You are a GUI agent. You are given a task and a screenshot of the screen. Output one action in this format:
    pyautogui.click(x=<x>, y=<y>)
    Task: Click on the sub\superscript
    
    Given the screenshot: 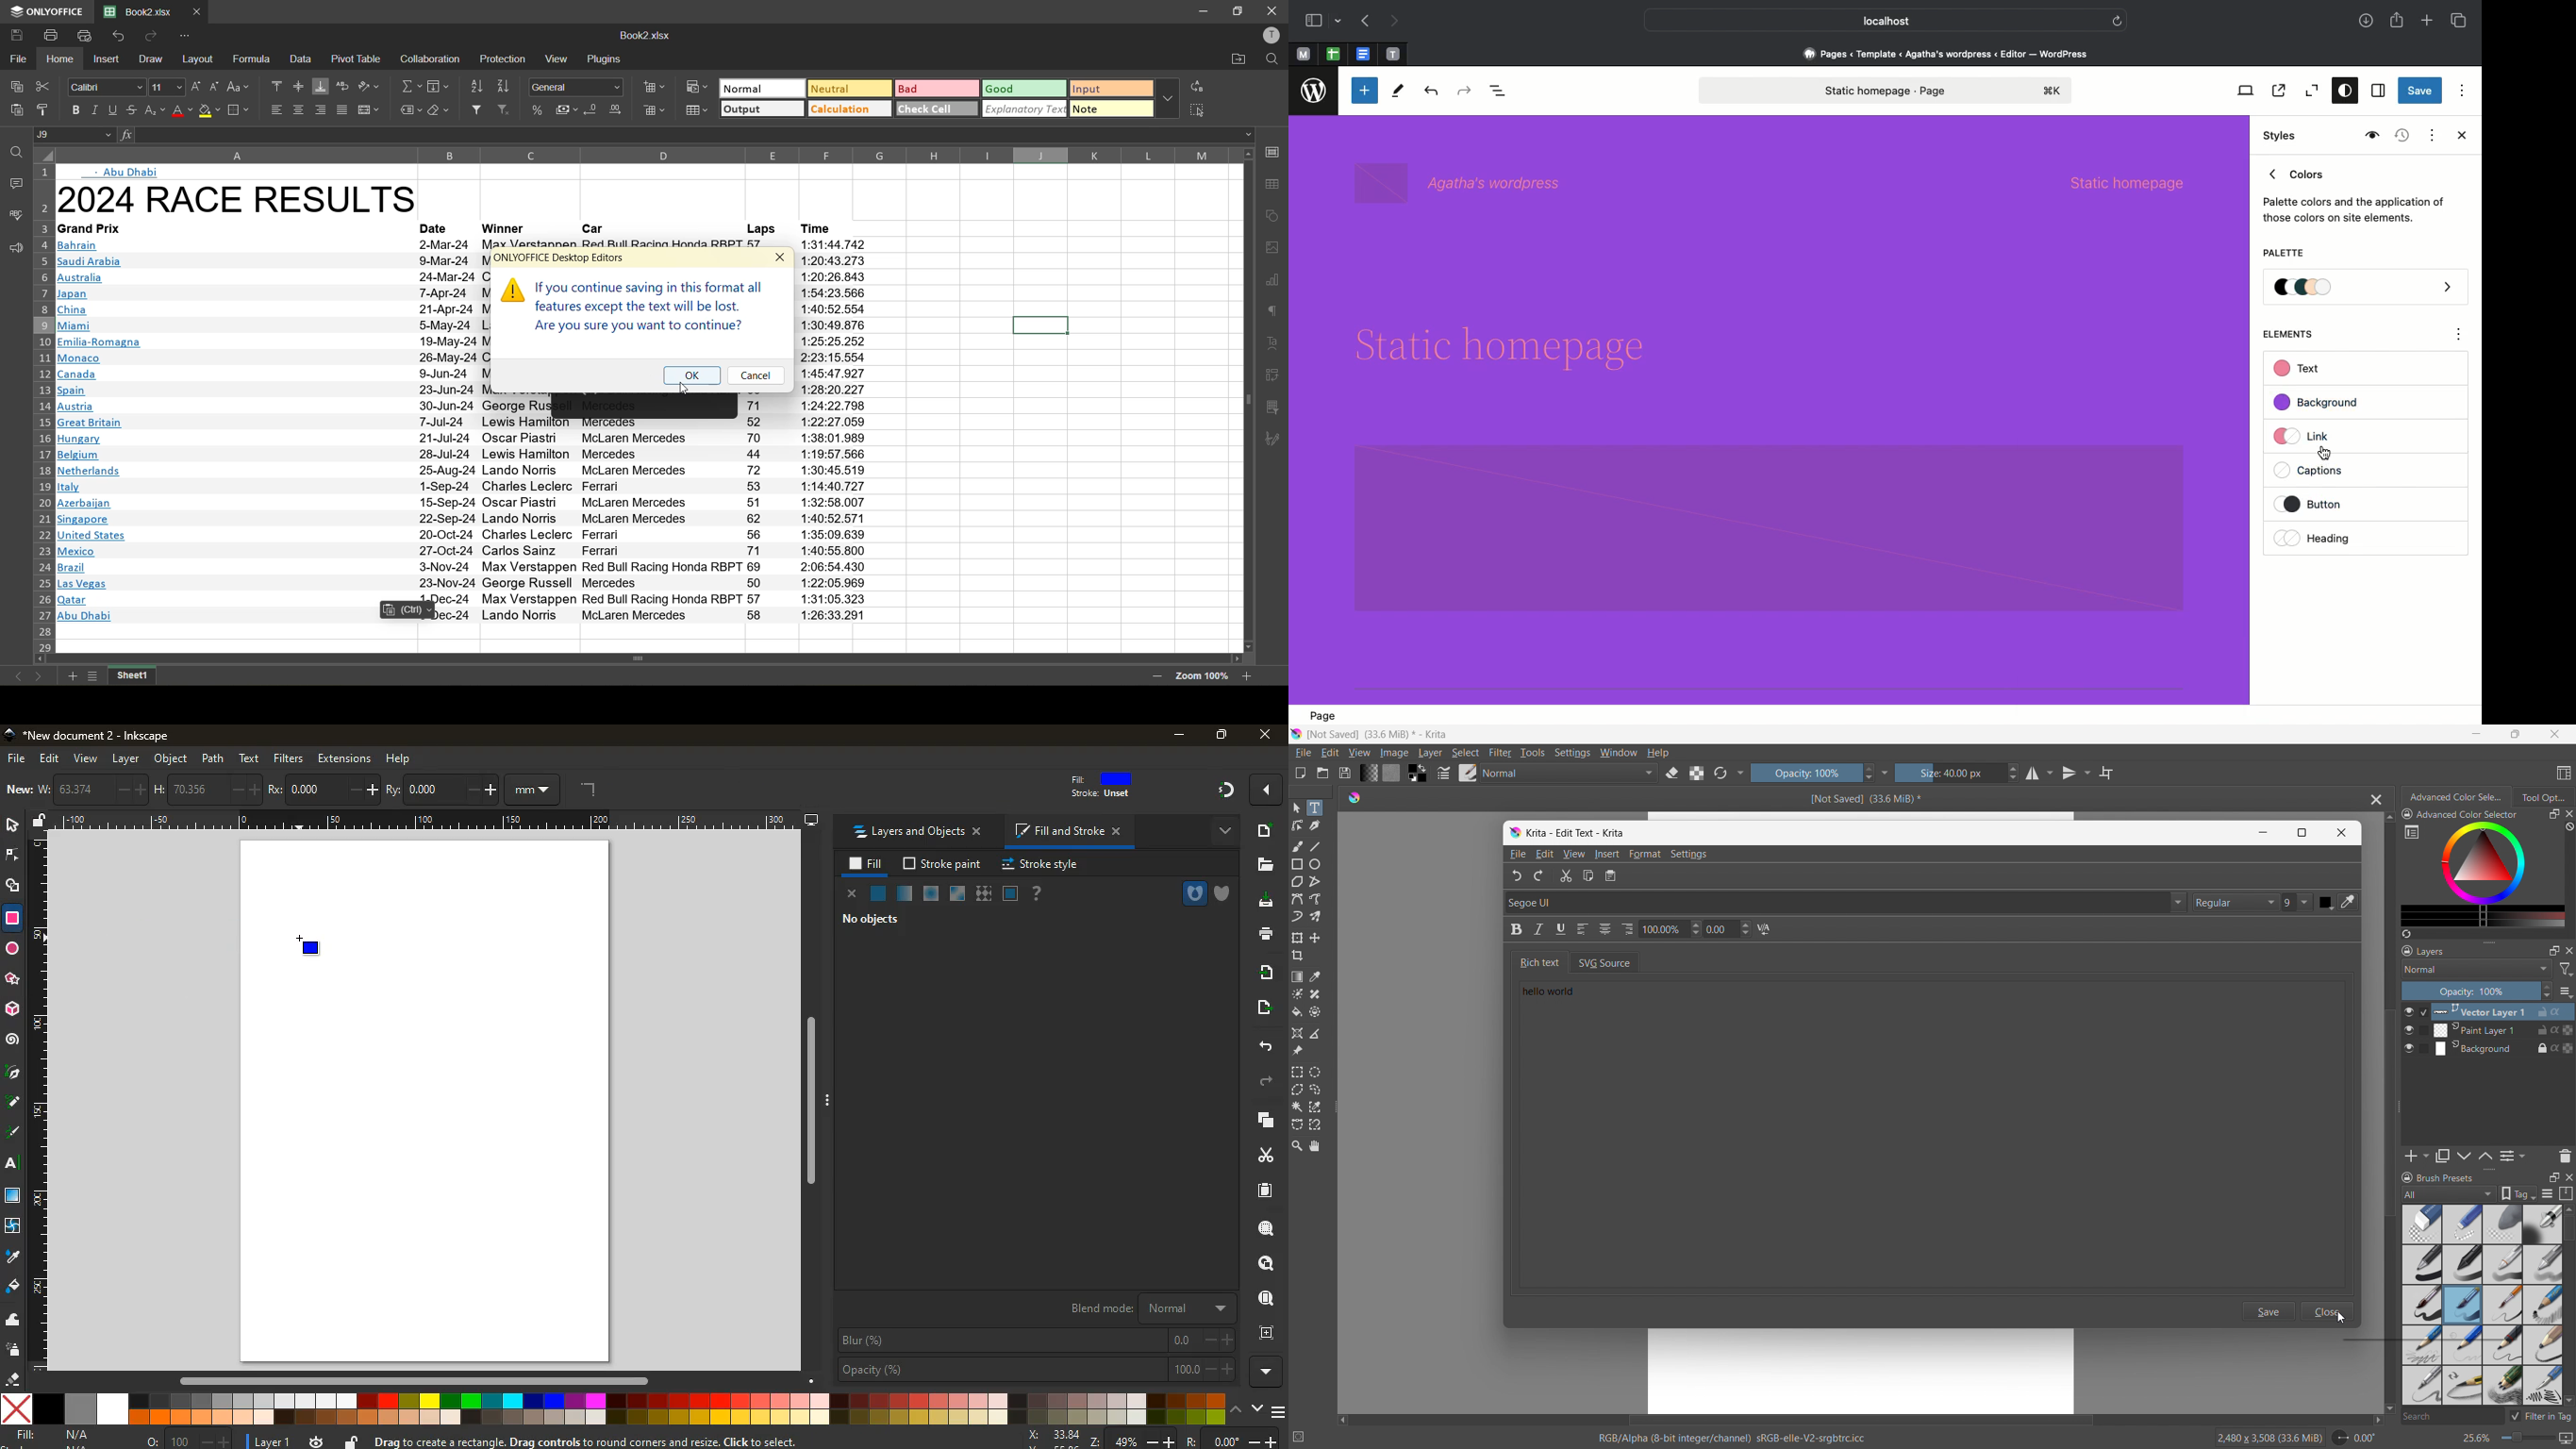 What is the action you would take?
    pyautogui.click(x=156, y=110)
    